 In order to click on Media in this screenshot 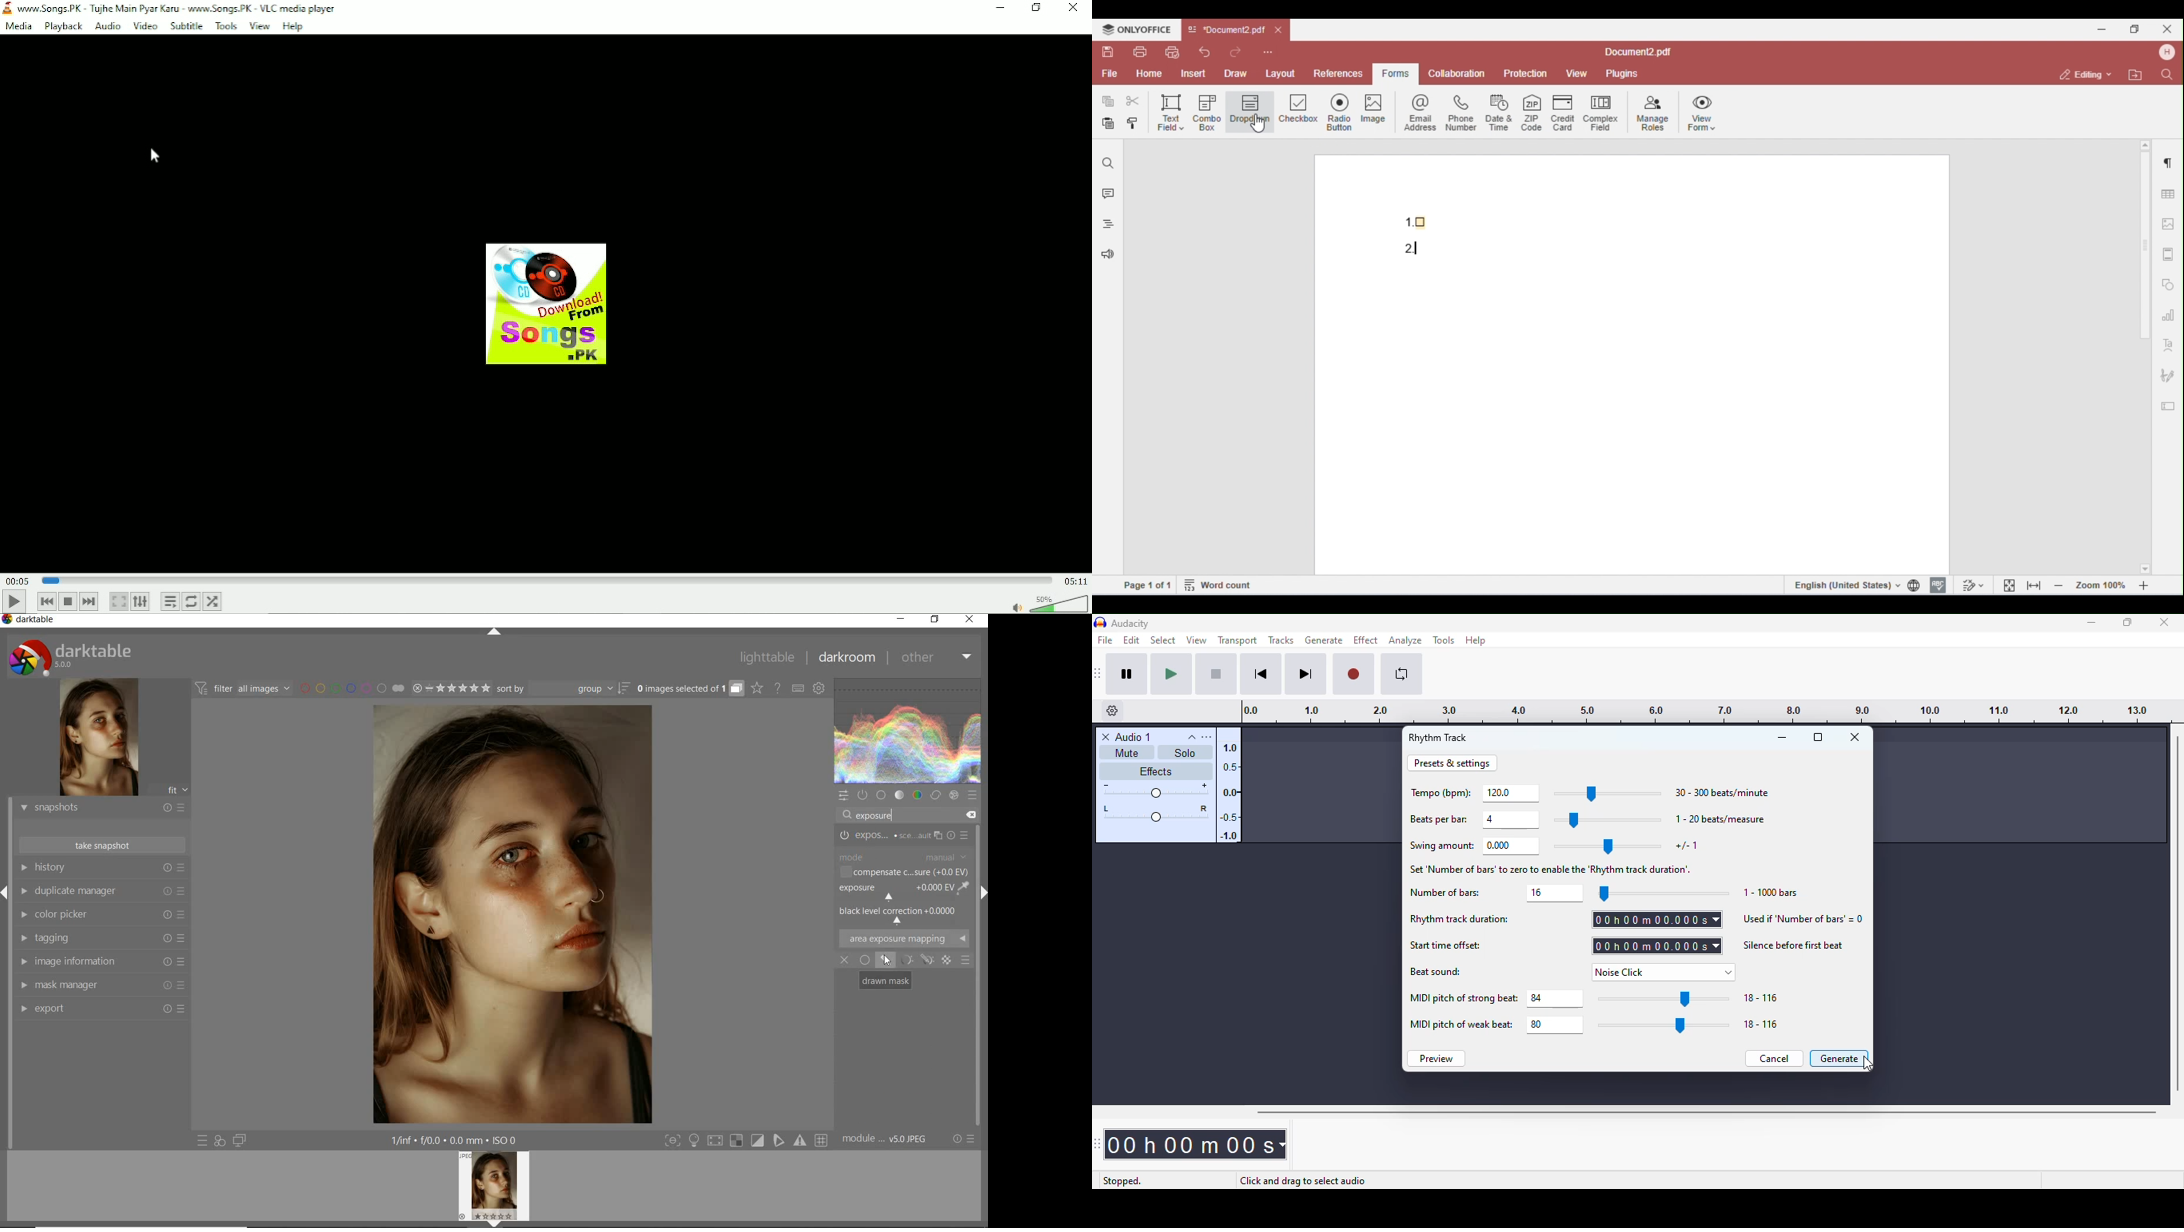, I will do `click(19, 27)`.